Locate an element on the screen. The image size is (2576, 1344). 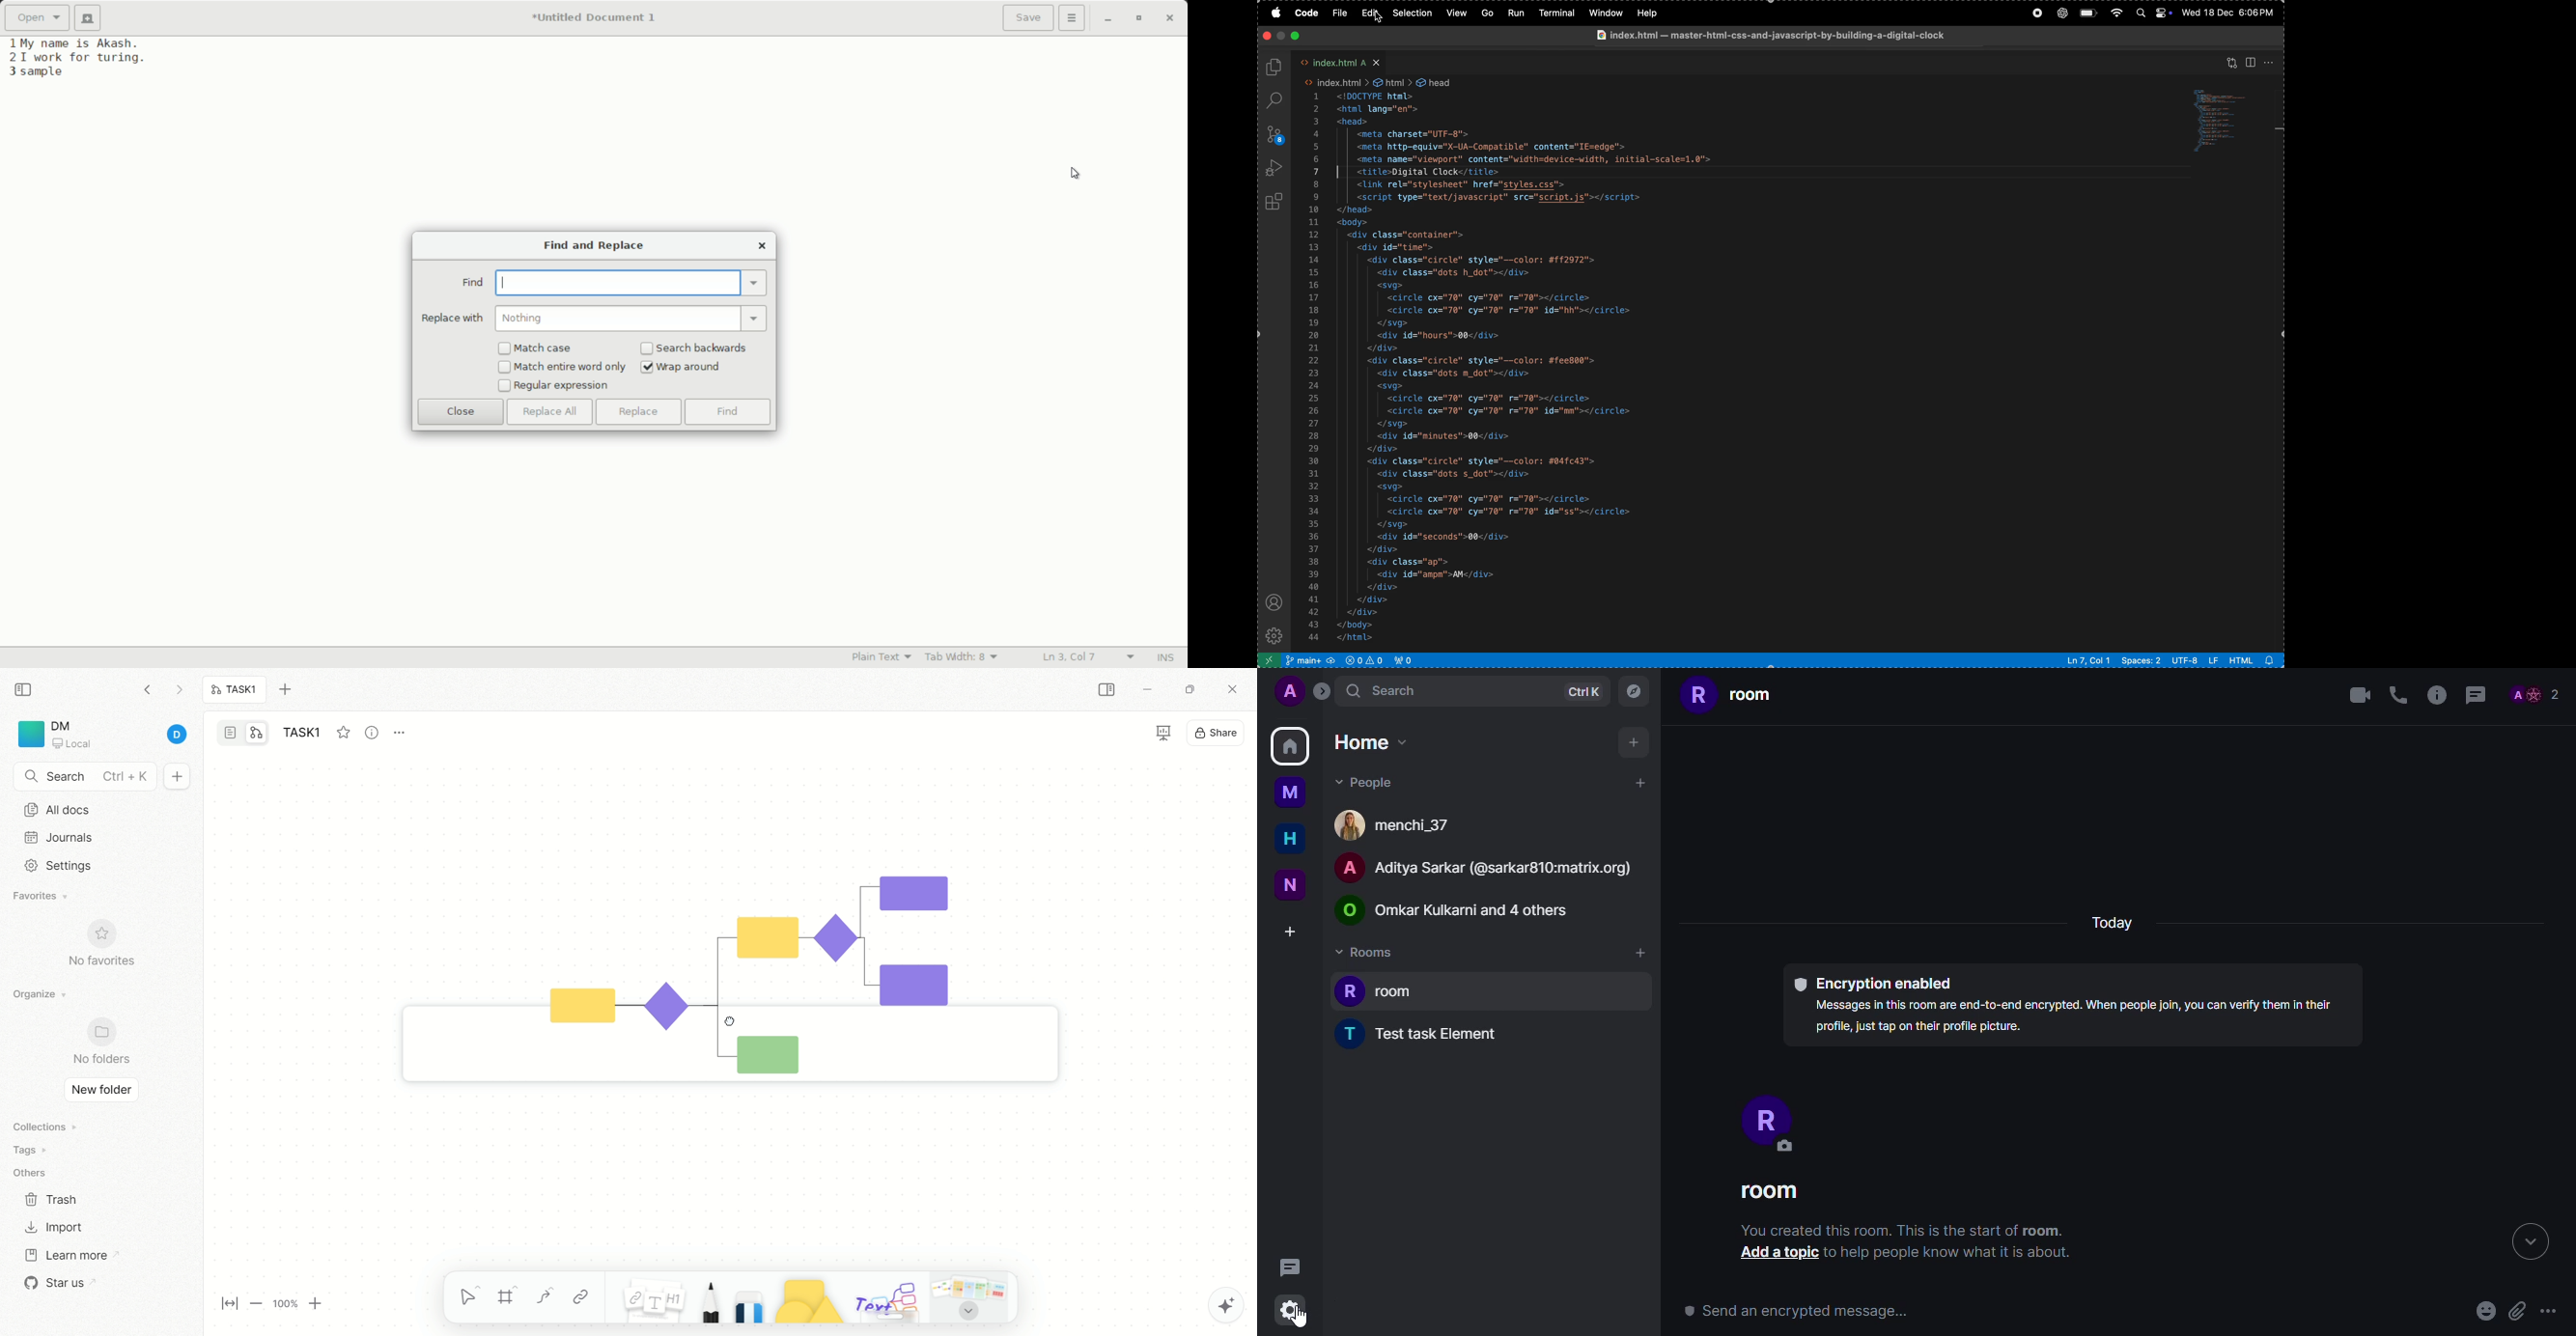
people is located at coordinates (2534, 692).